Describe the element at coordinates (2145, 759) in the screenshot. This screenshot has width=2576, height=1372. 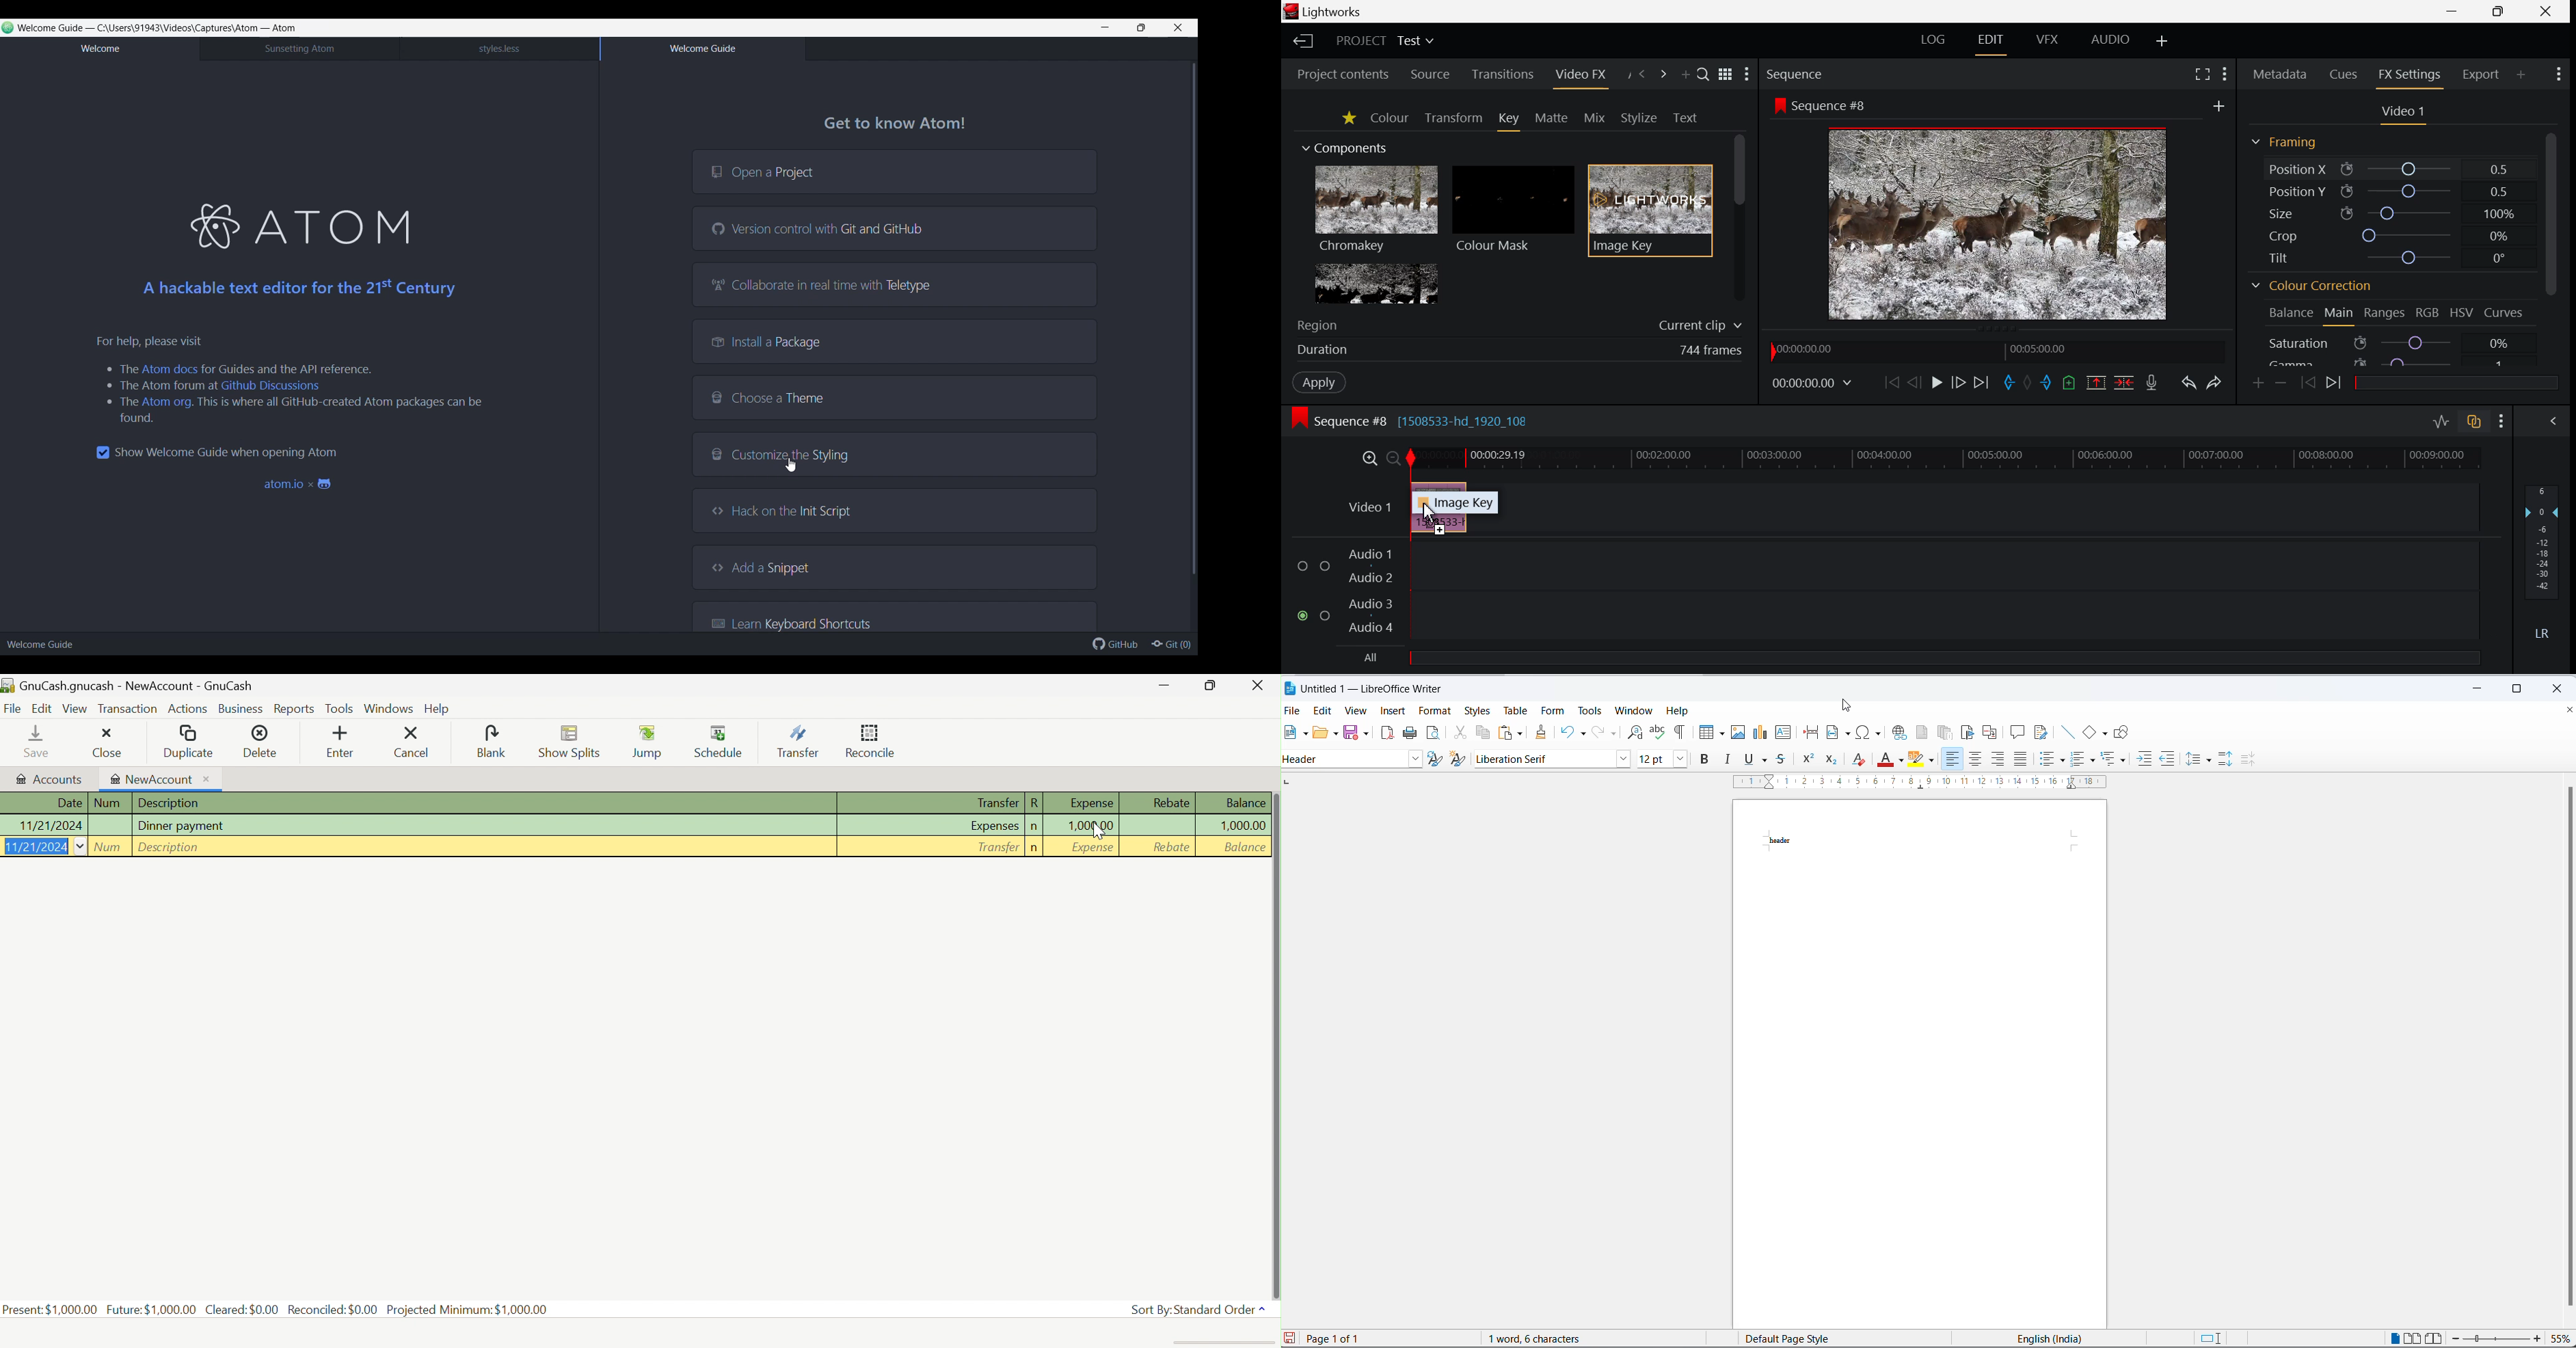
I see `increase indent` at that location.